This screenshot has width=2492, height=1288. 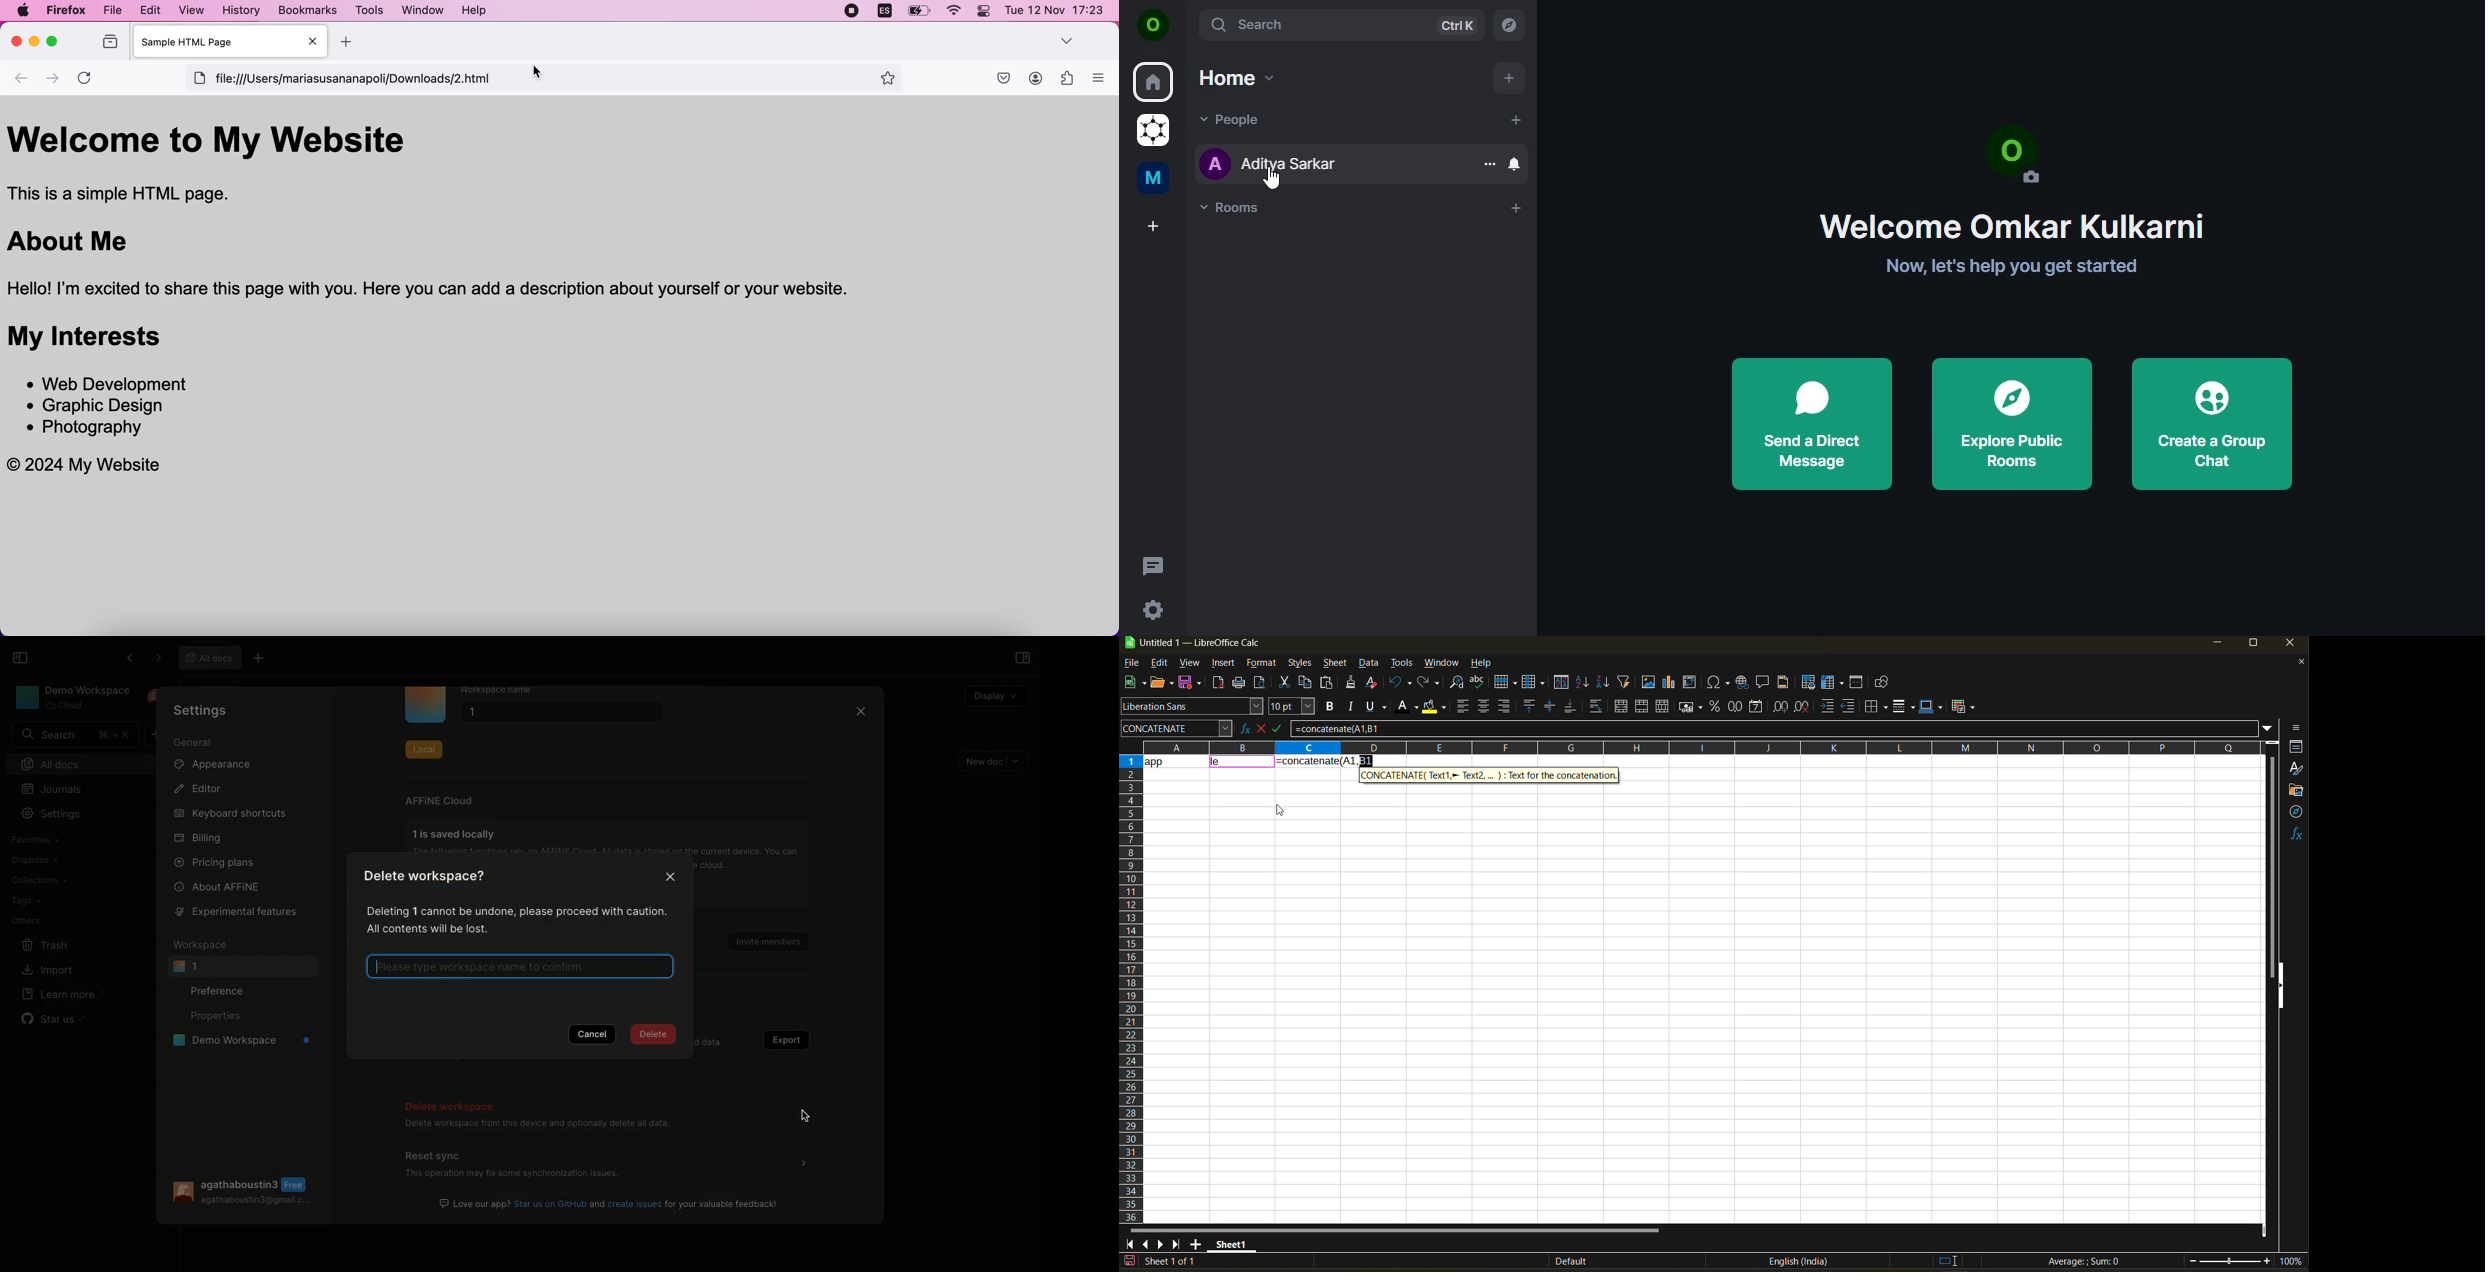 I want to click on more option, so click(x=1068, y=43).